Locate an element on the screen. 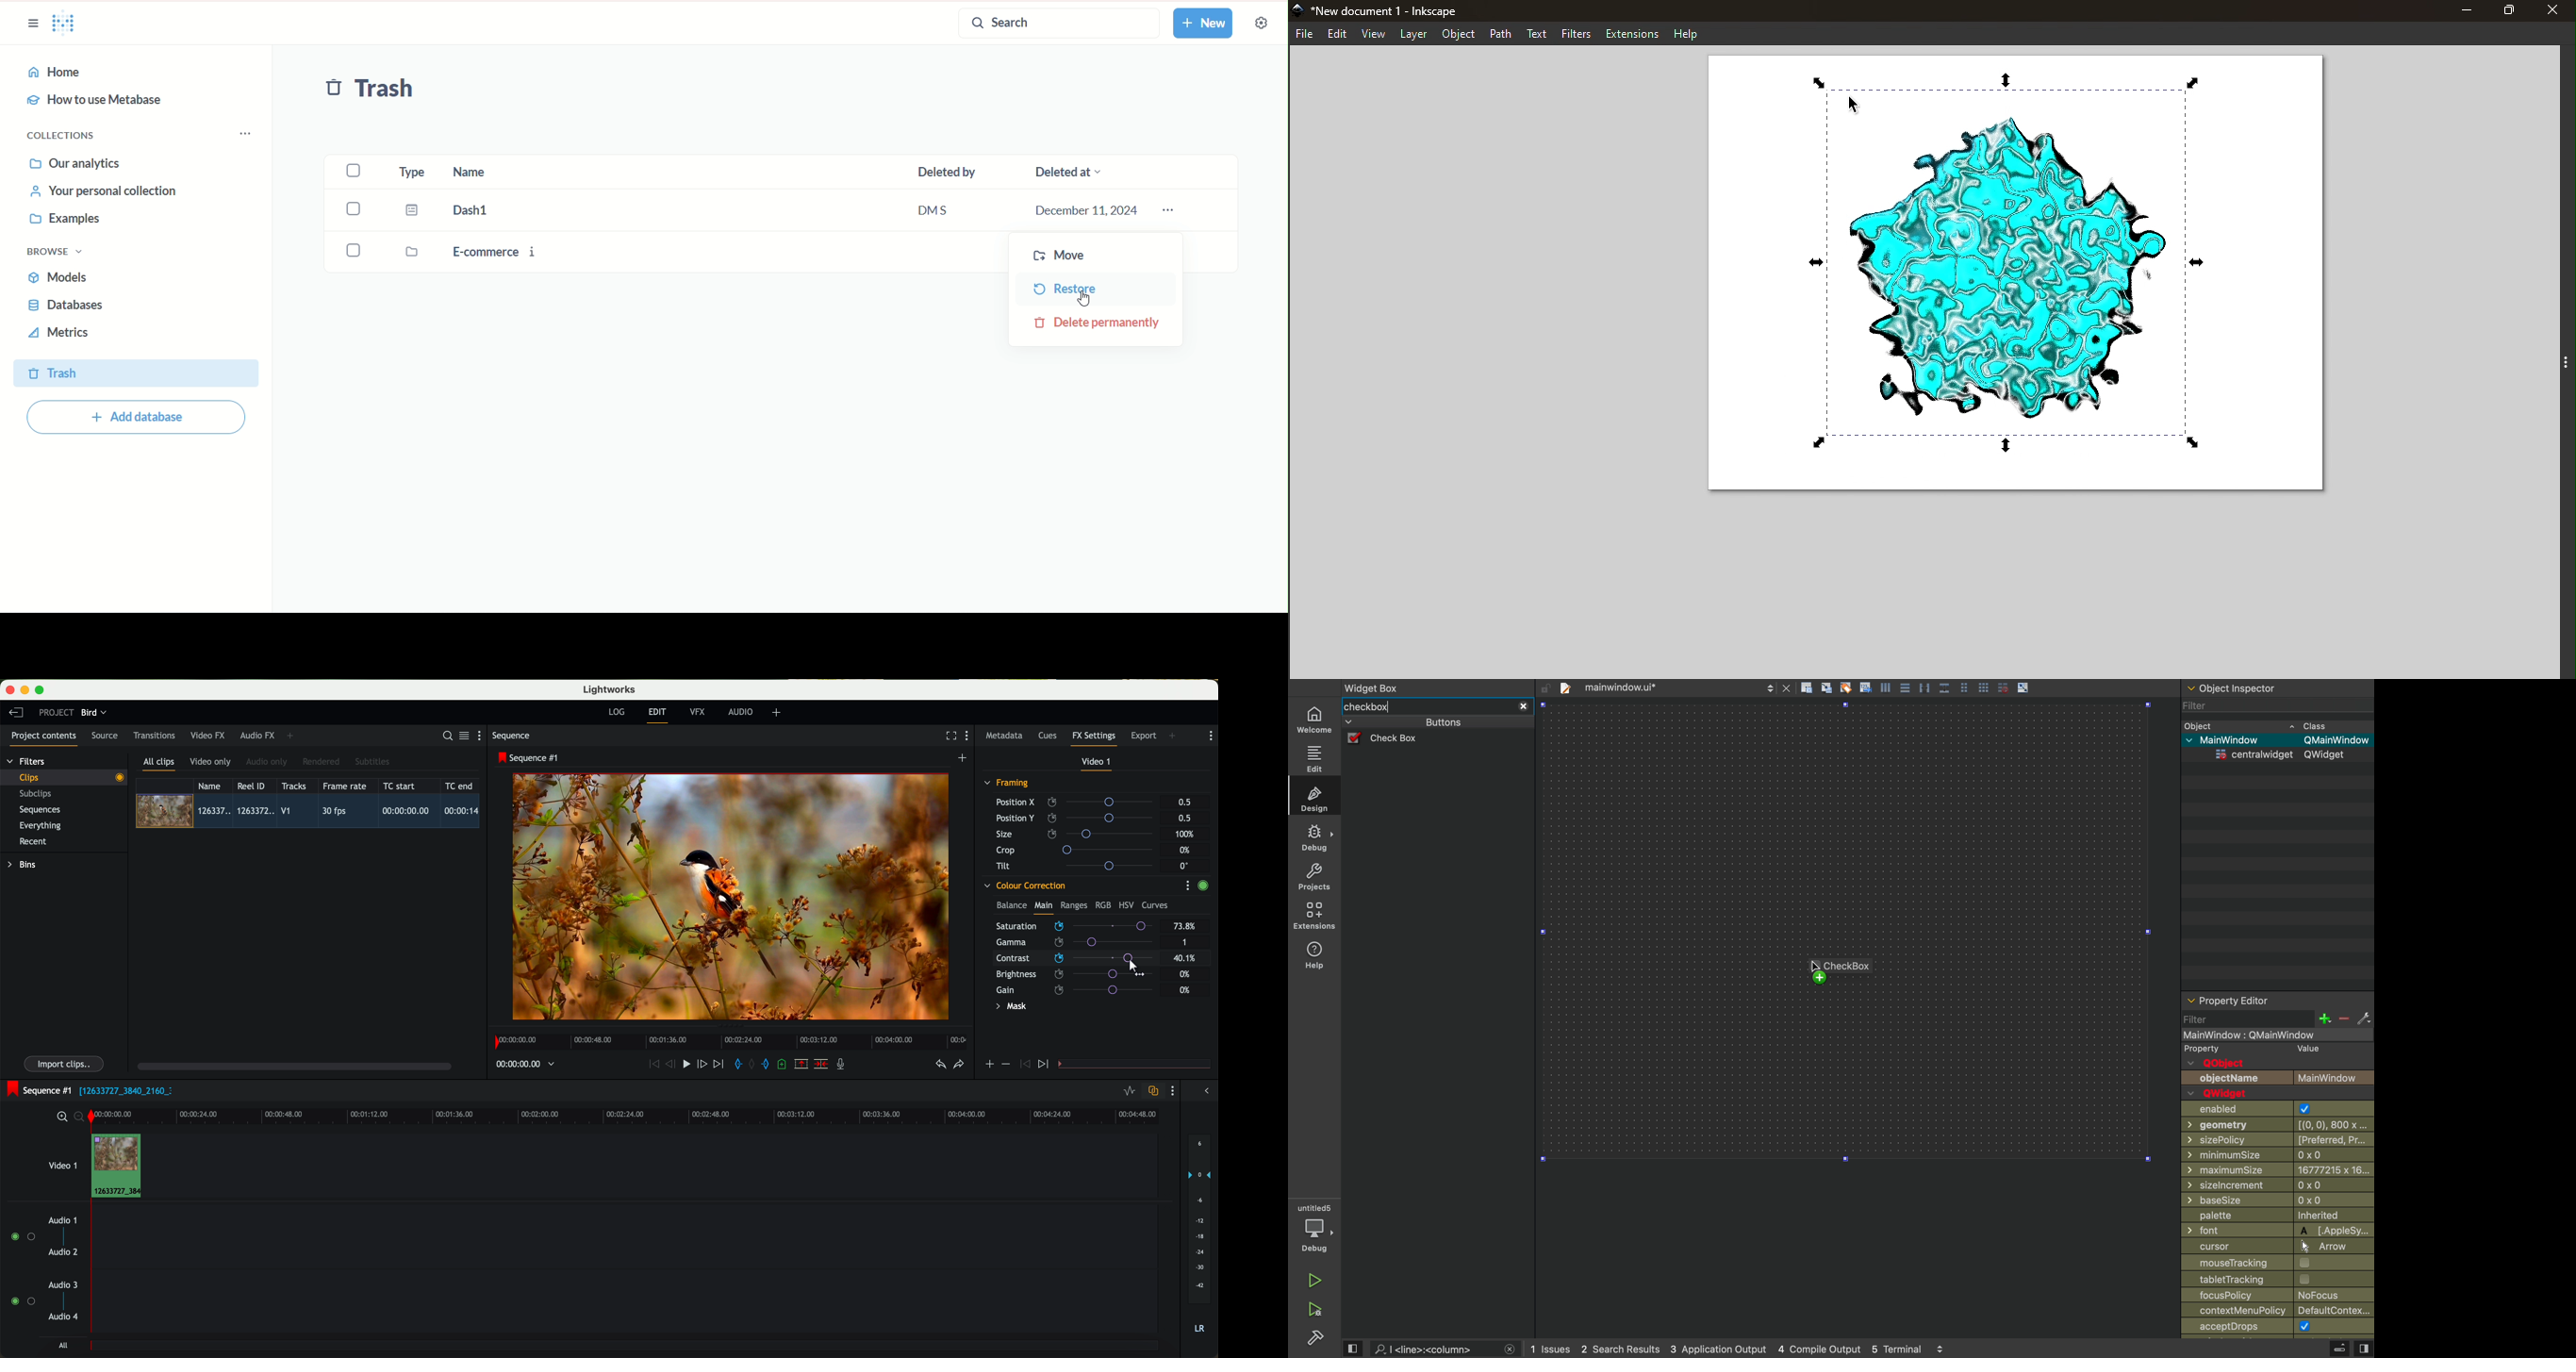 The image size is (2576, 1372). Lightworks is located at coordinates (610, 689).